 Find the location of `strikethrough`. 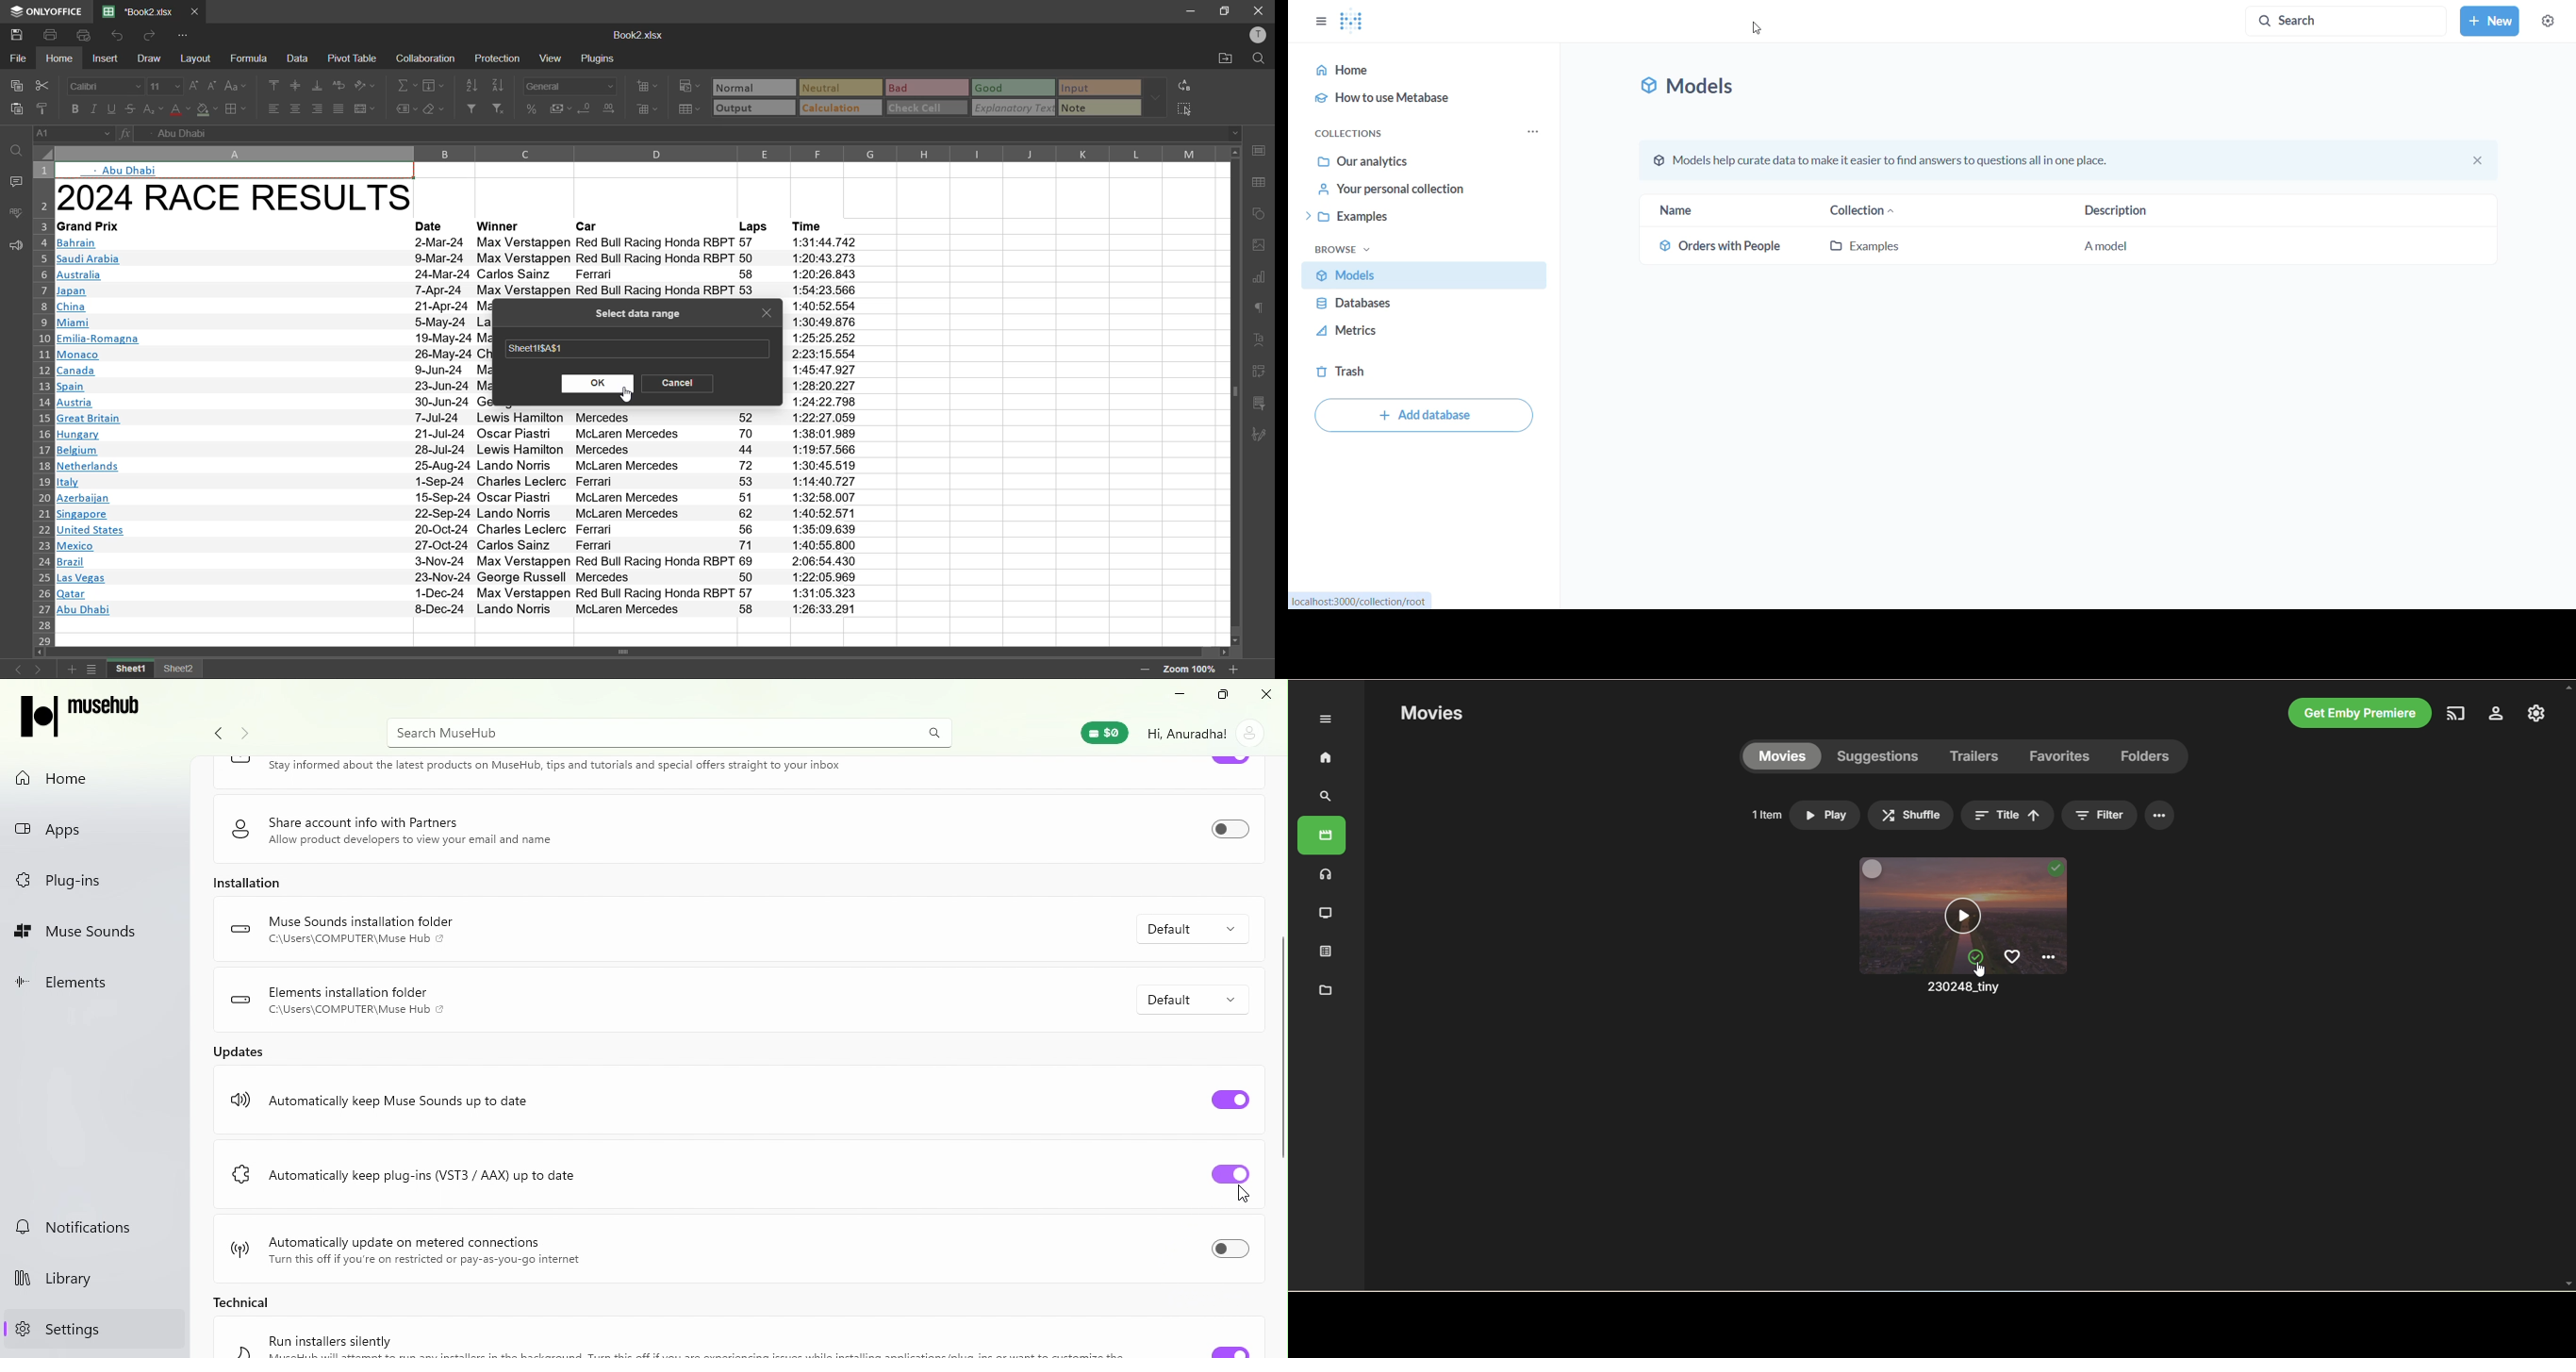

strikethrough is located at coordinates (128, 110).